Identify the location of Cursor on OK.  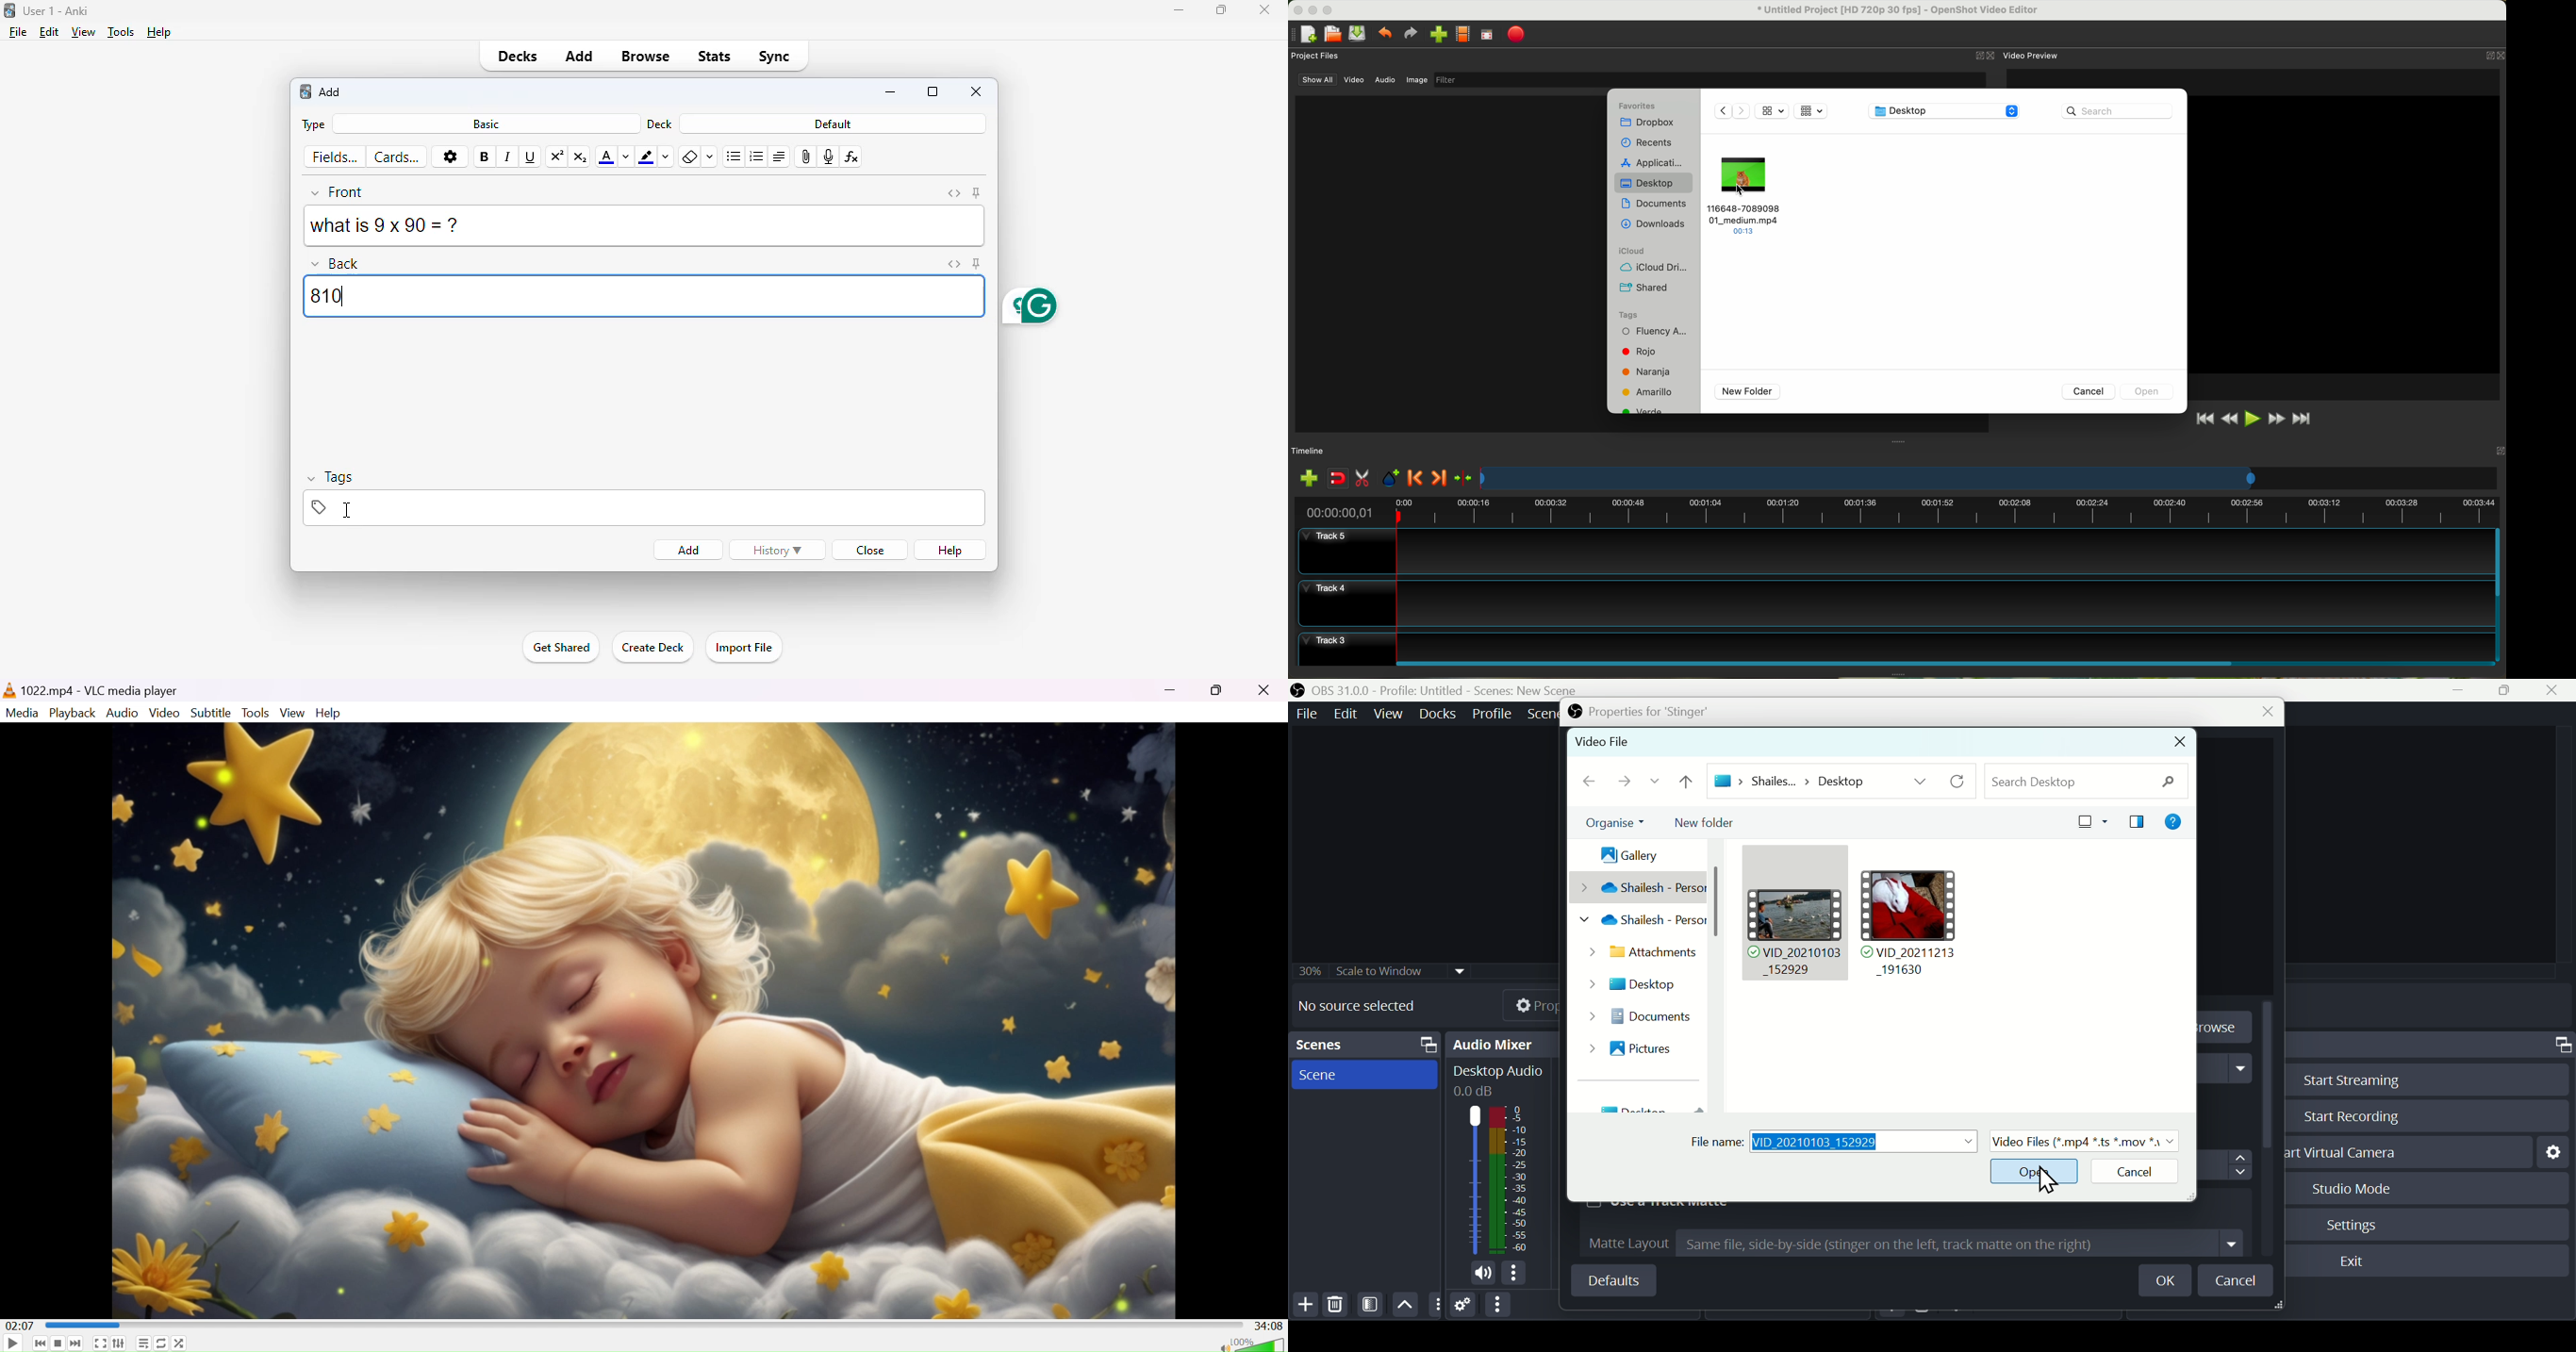
(2037, 1171).